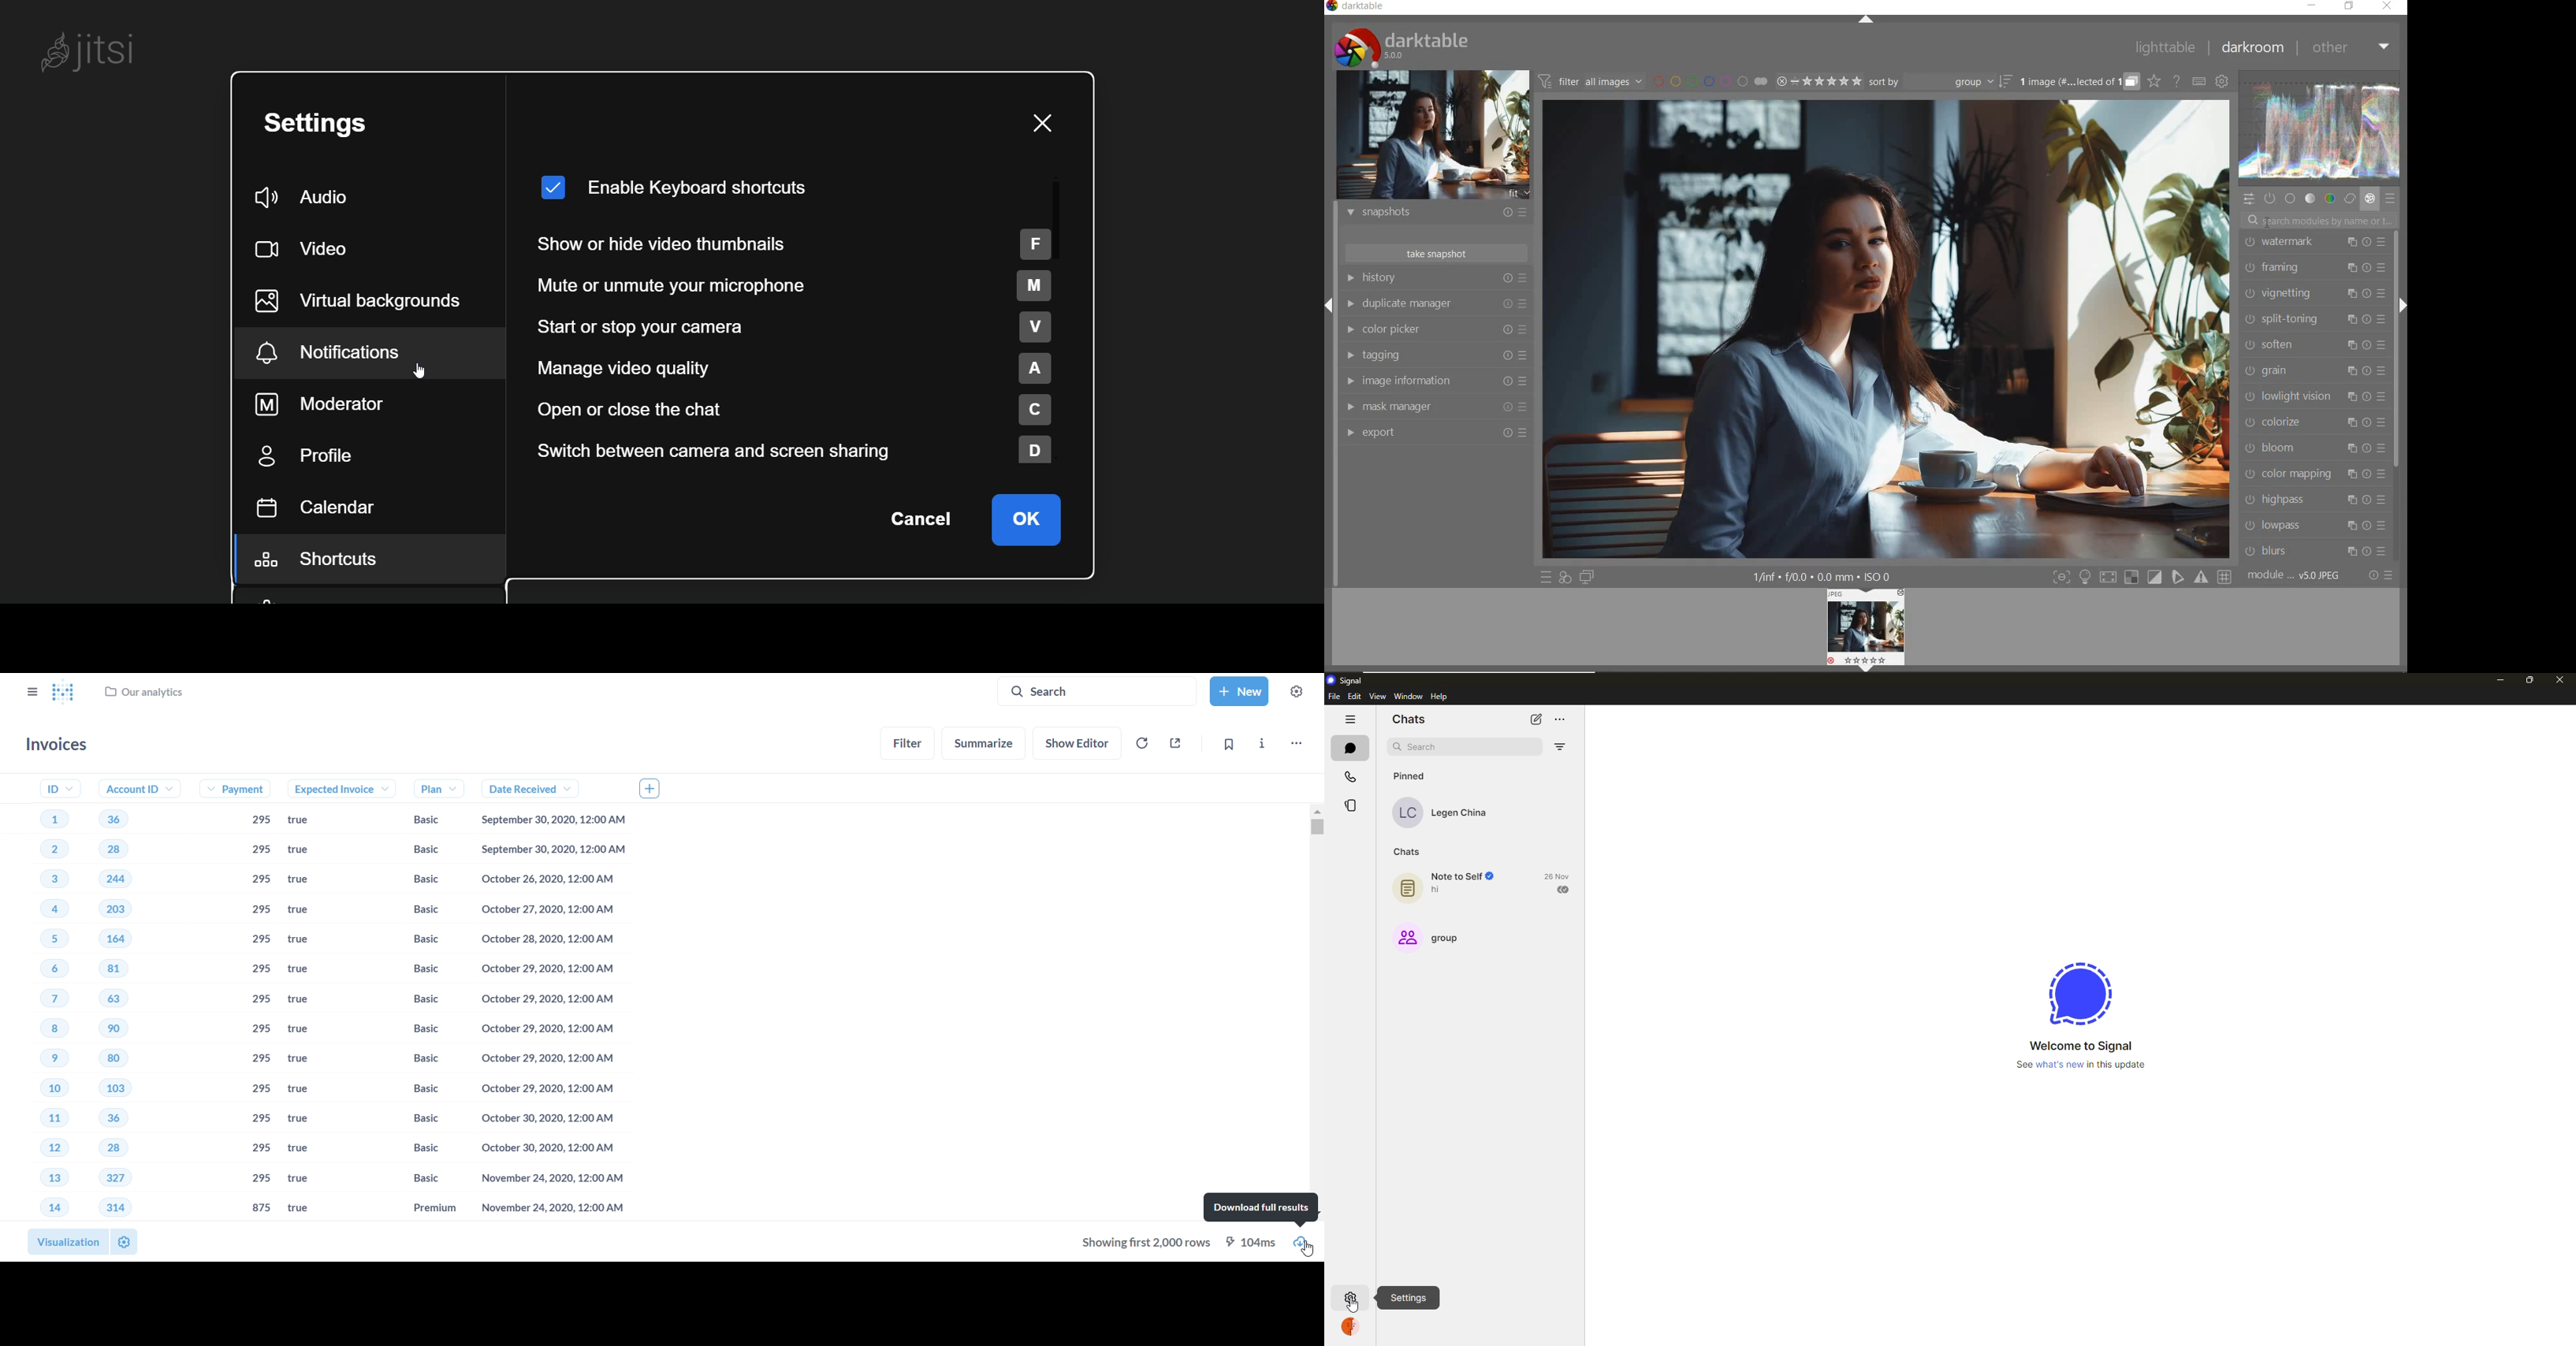  What do you see at coordinates (1437, 696) in the screenshot?
I see `help` at bounding box center [1437, 696].